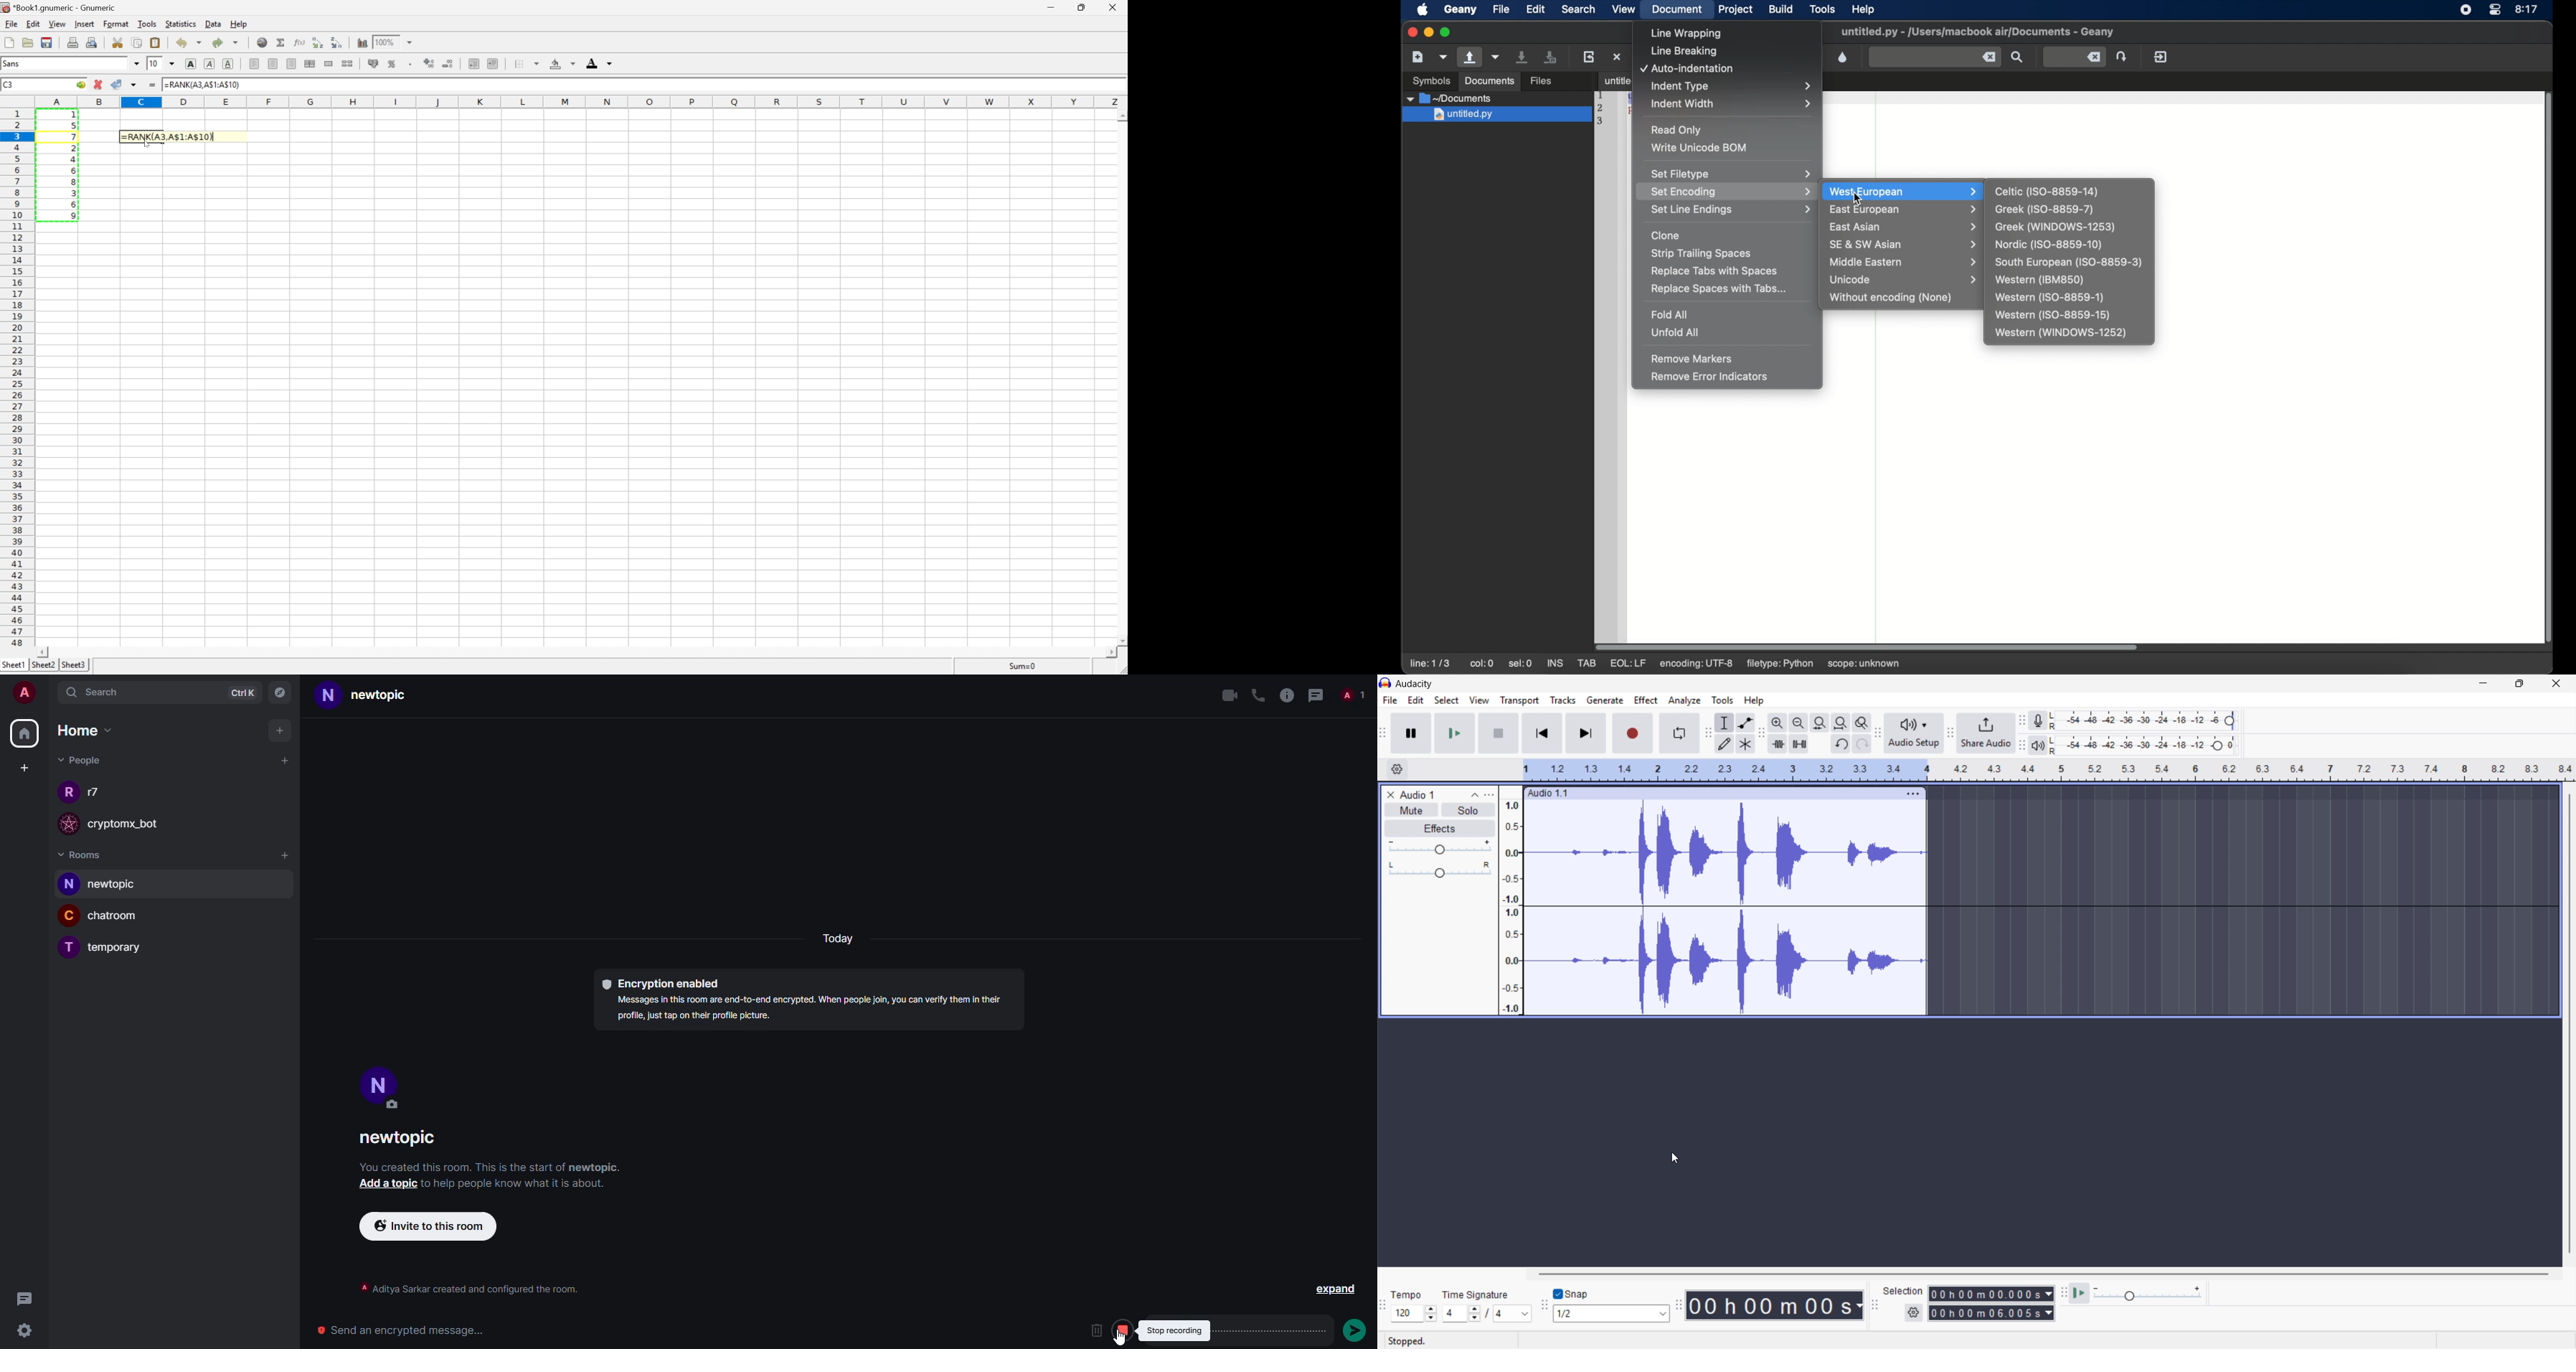  What do you see at coordinates (2022, 721) in the screenshot?
I see `Recording metre toolbar` at bounding box center [2022, 721].